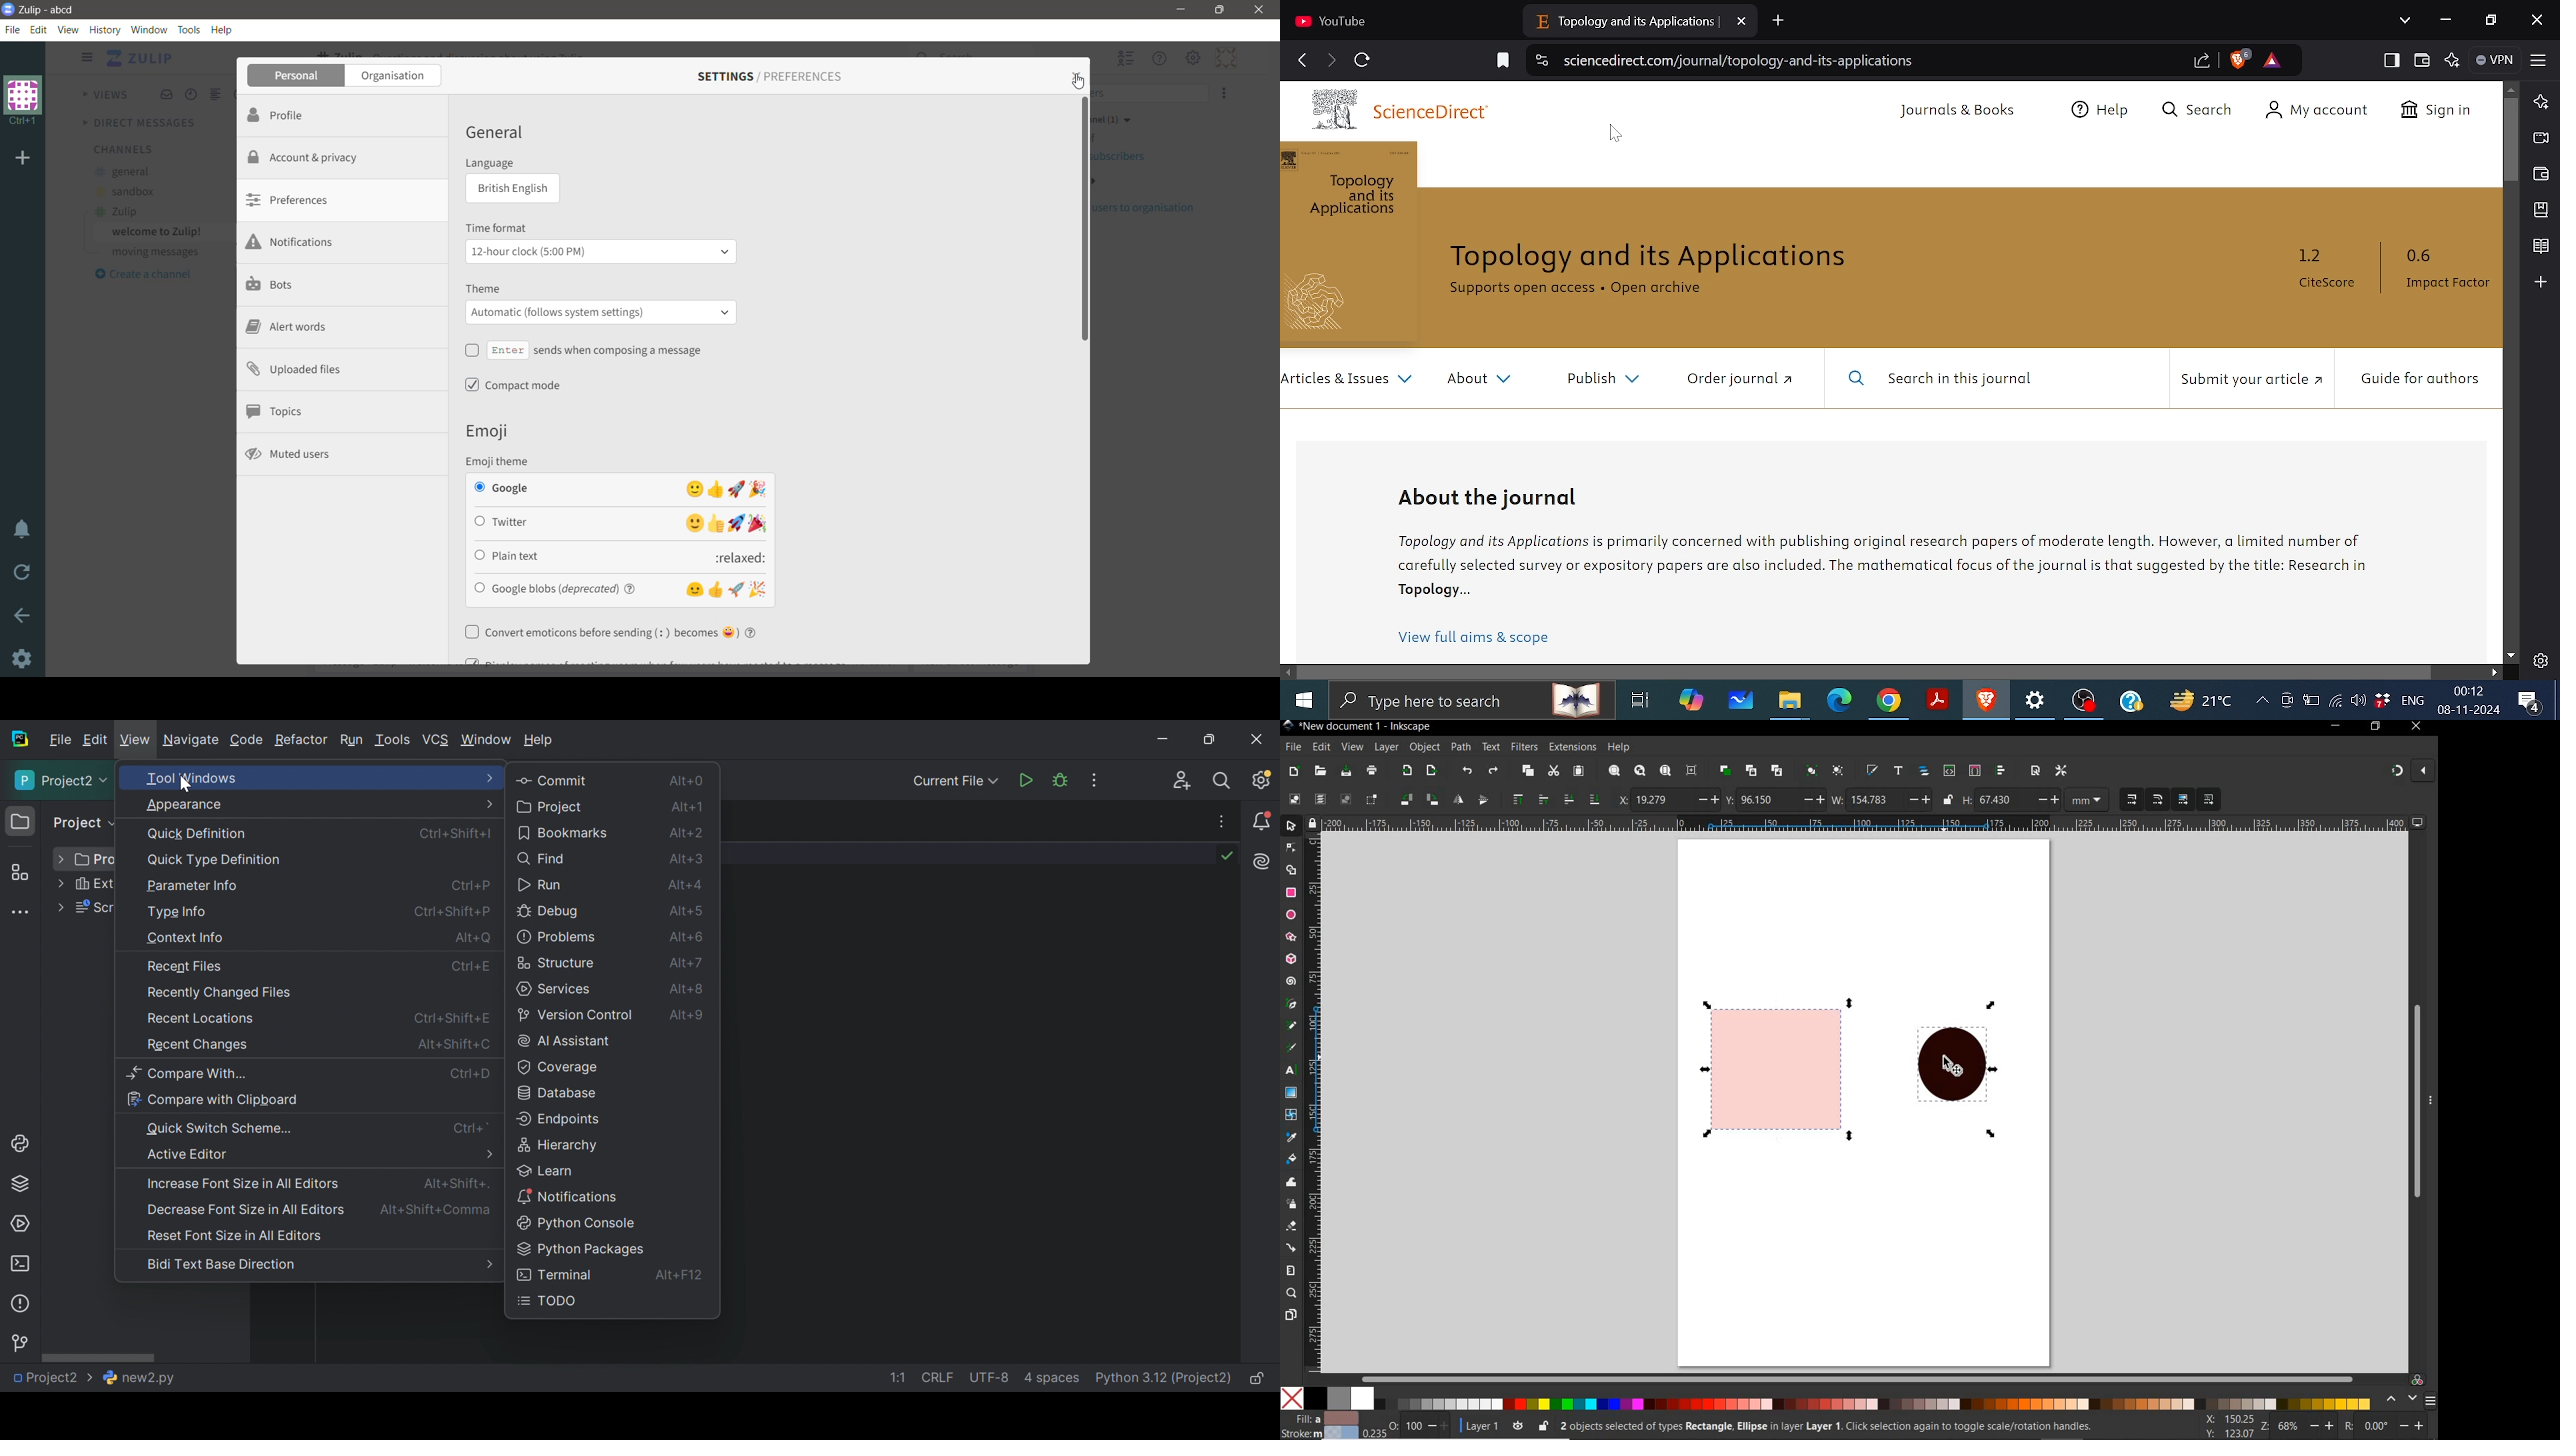 The width and height of the screenshot is (2576, 1456). I want to click on group, so click(1813, 771).